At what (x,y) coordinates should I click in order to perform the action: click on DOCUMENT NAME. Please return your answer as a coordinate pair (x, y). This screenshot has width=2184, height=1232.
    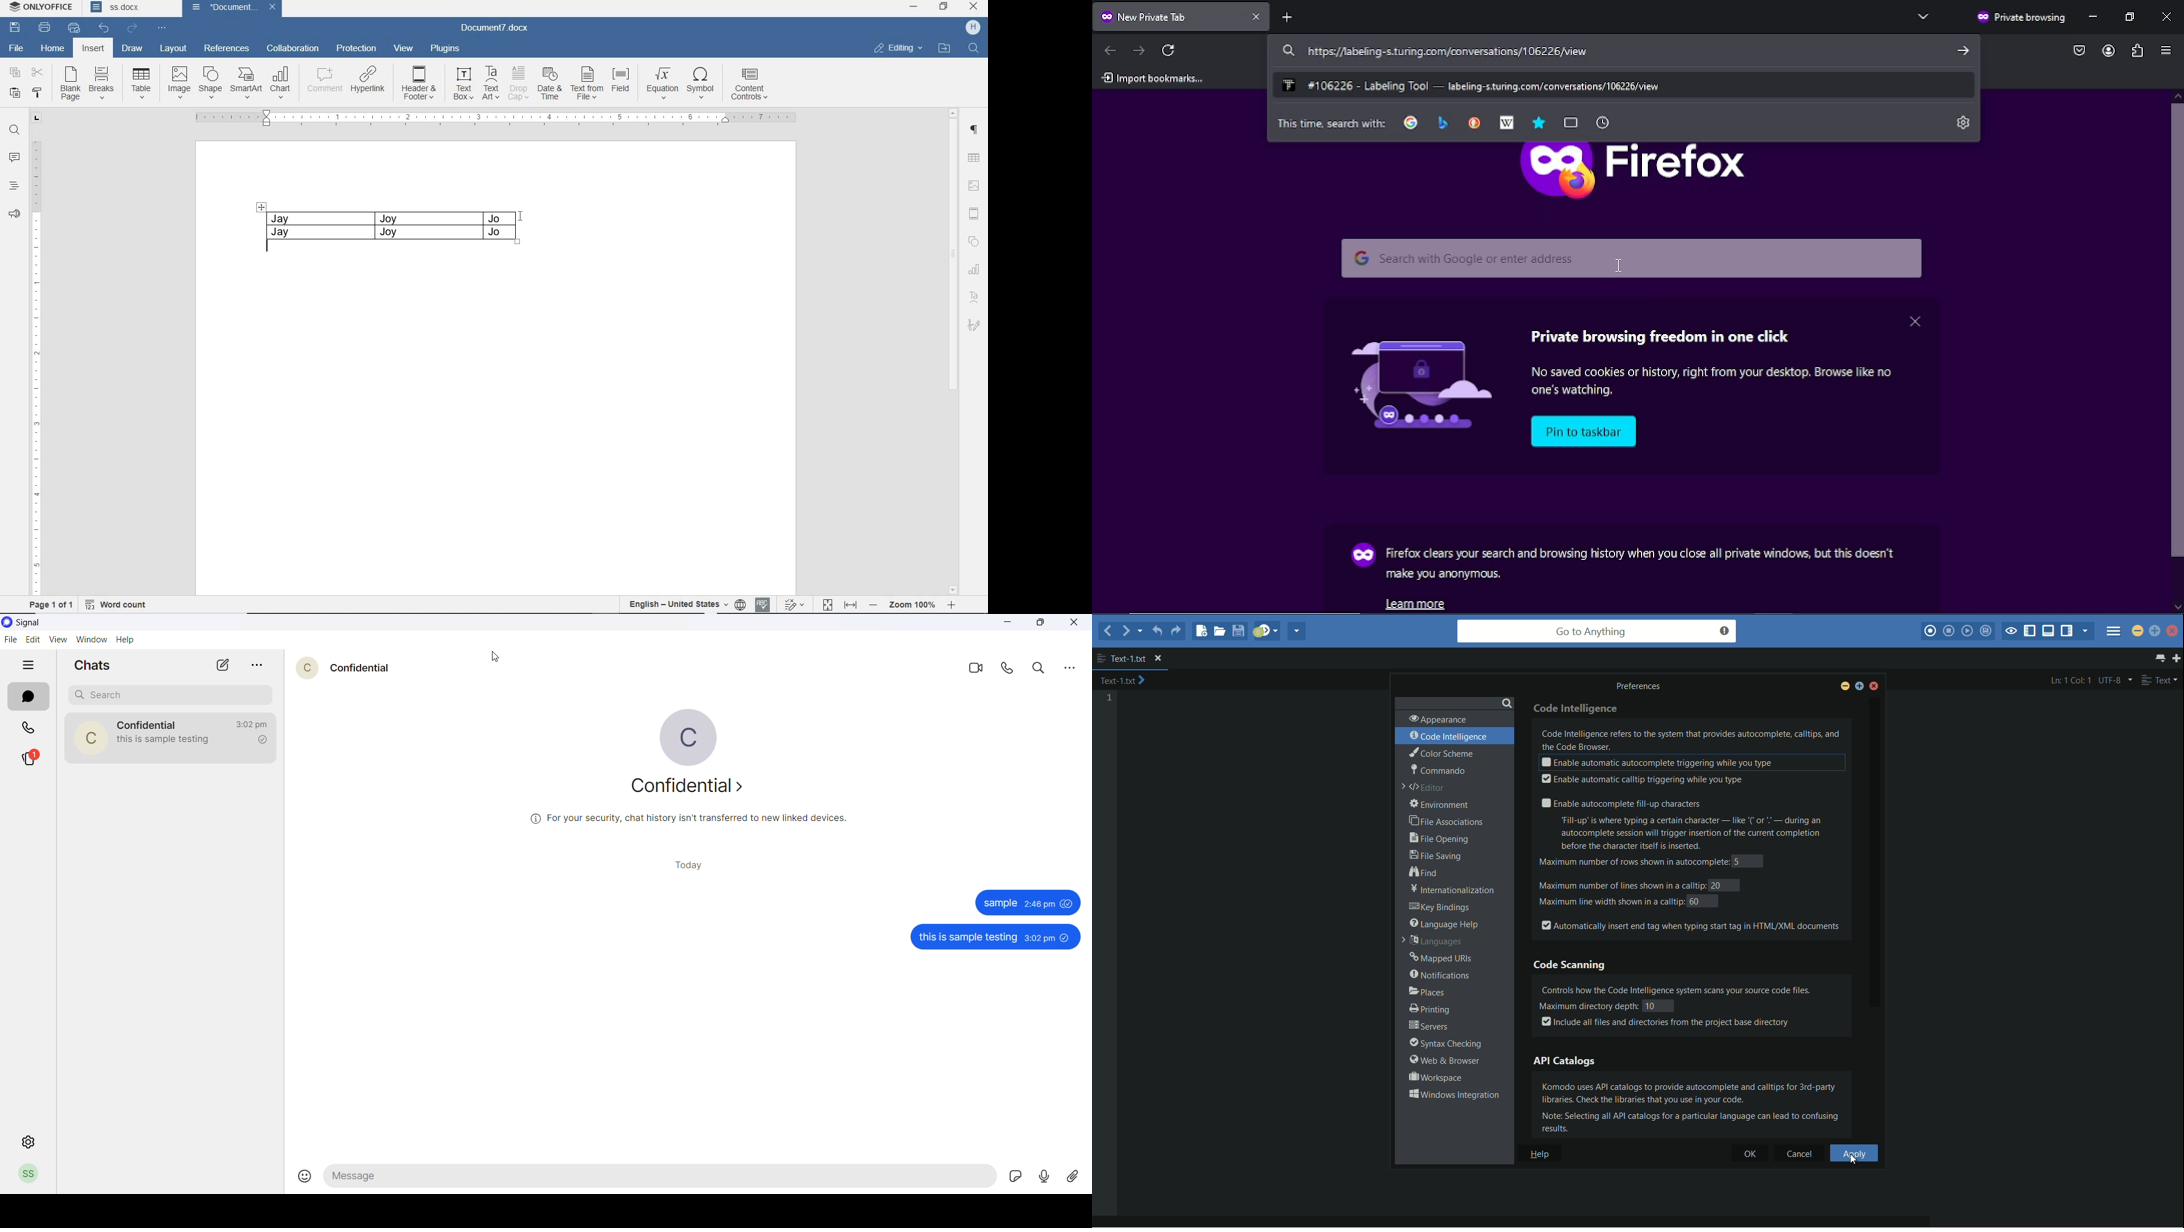
    Looking at the image, I should click on (129, 9).